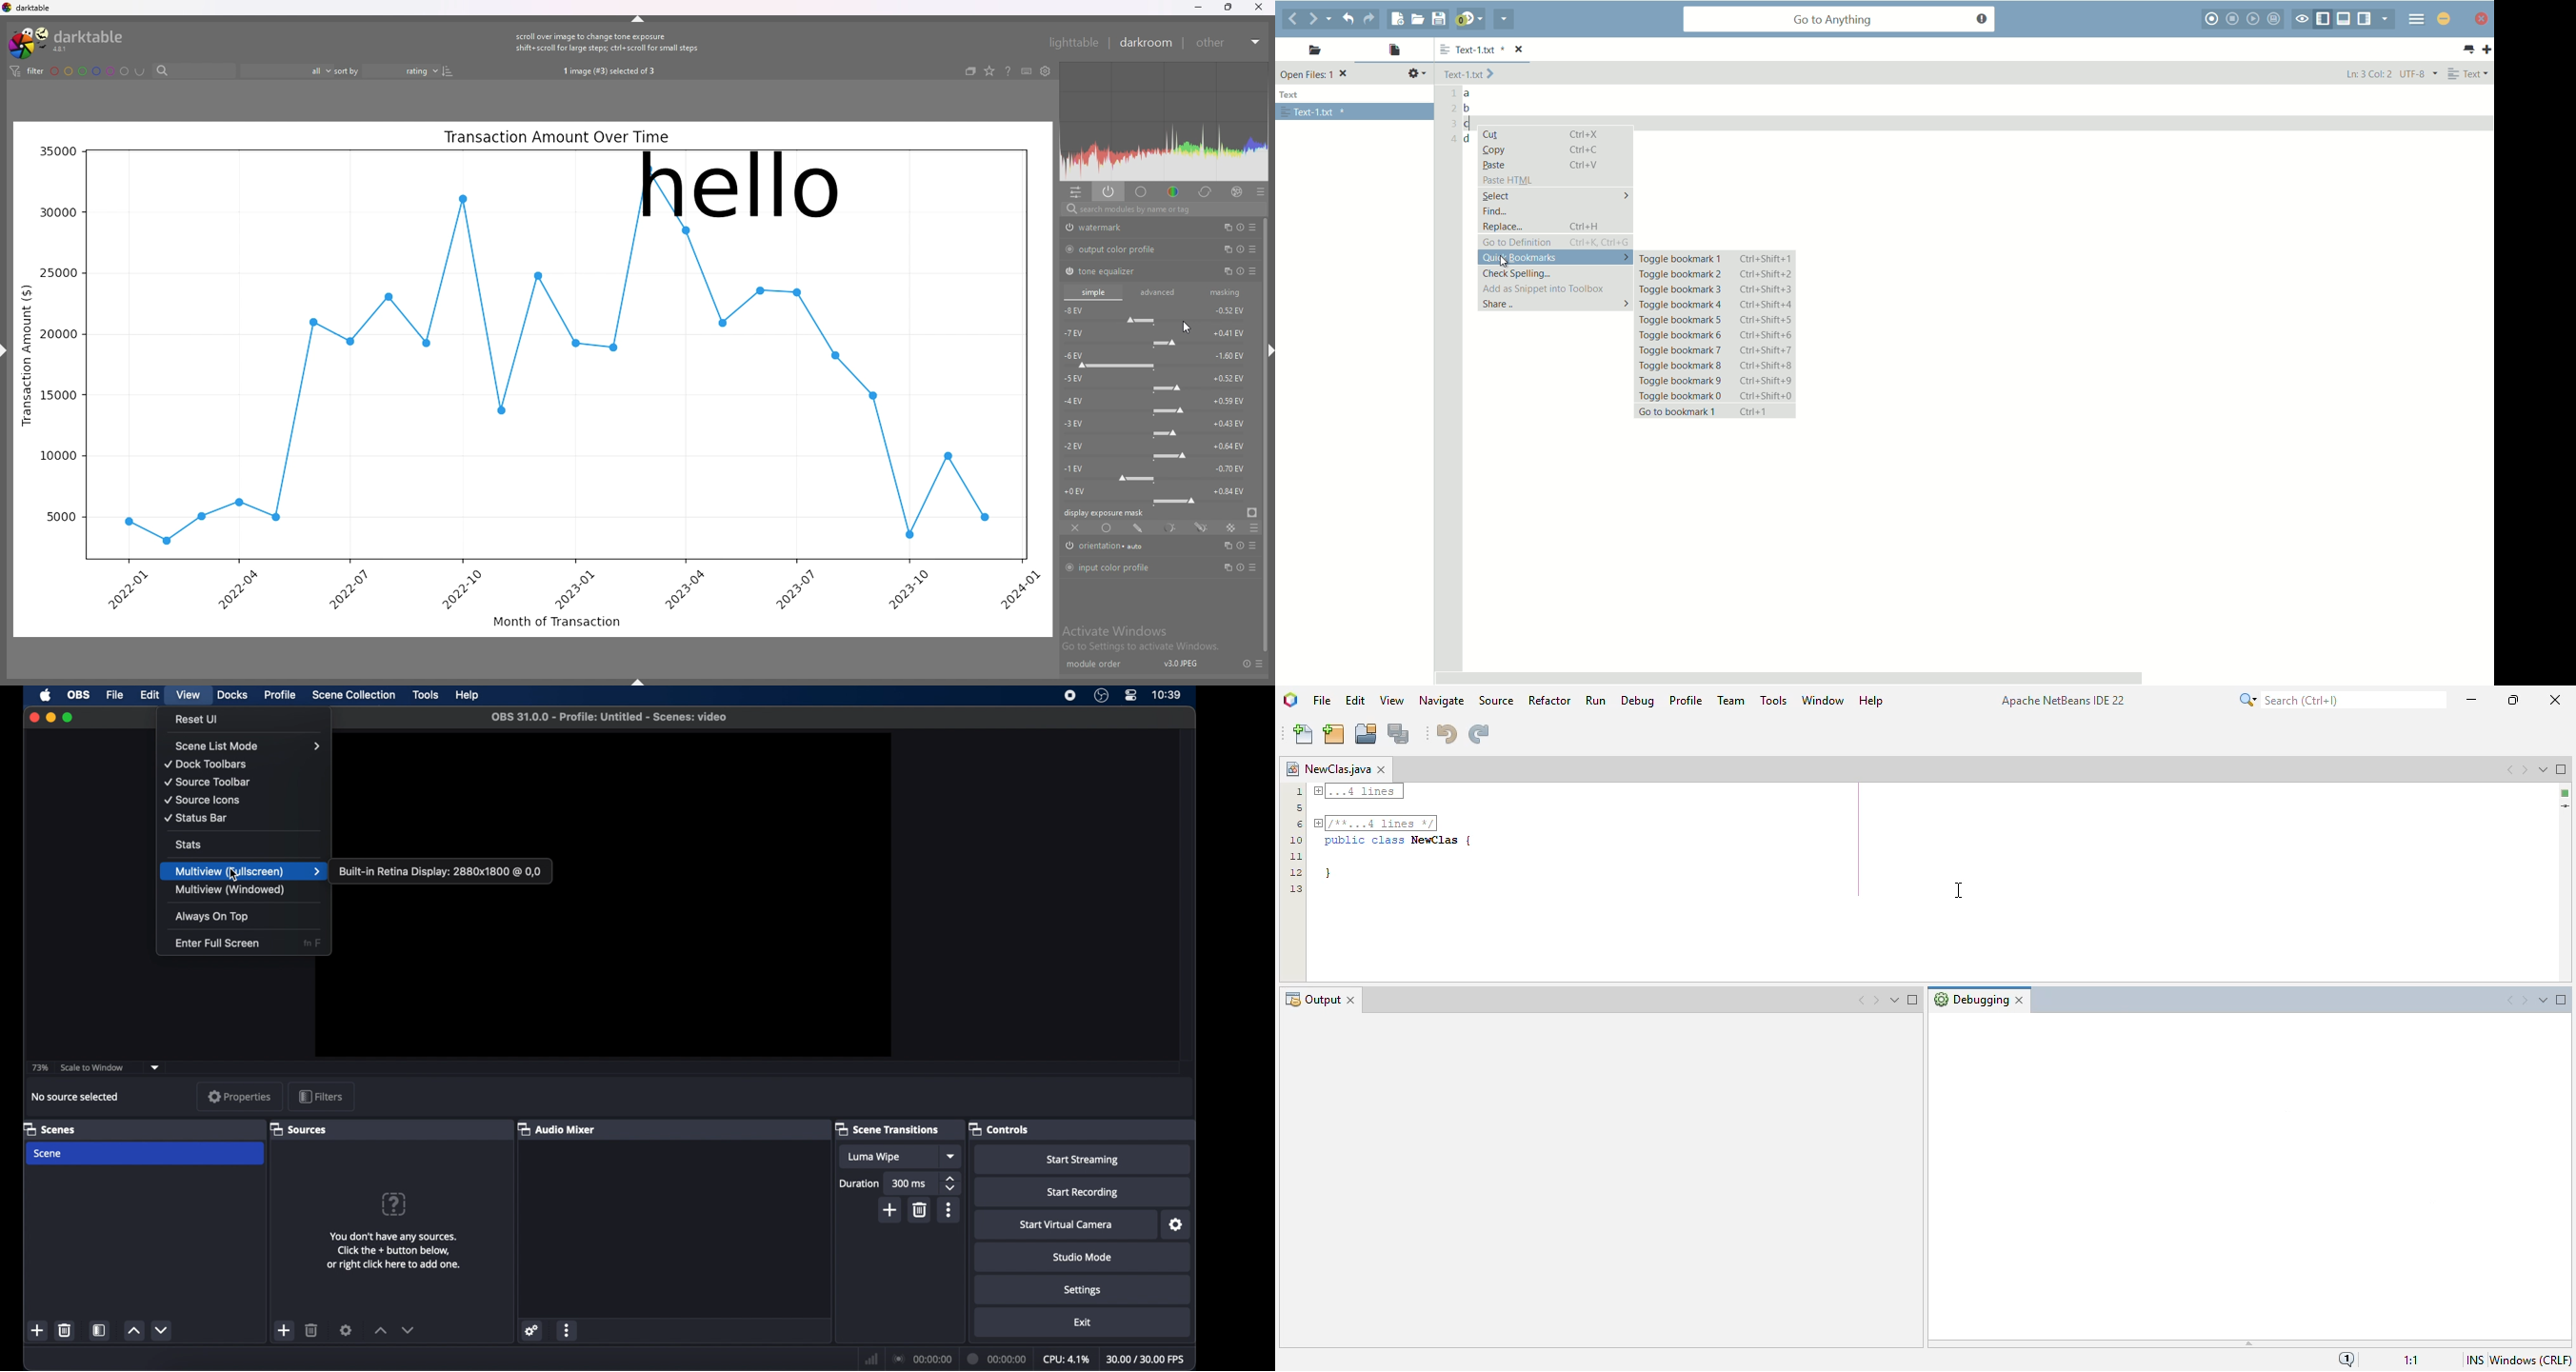  What do you see at coordinates (1064, 1224) in the screenshot?
I see `start virtual camera` at bounding box center [1064, 1224].